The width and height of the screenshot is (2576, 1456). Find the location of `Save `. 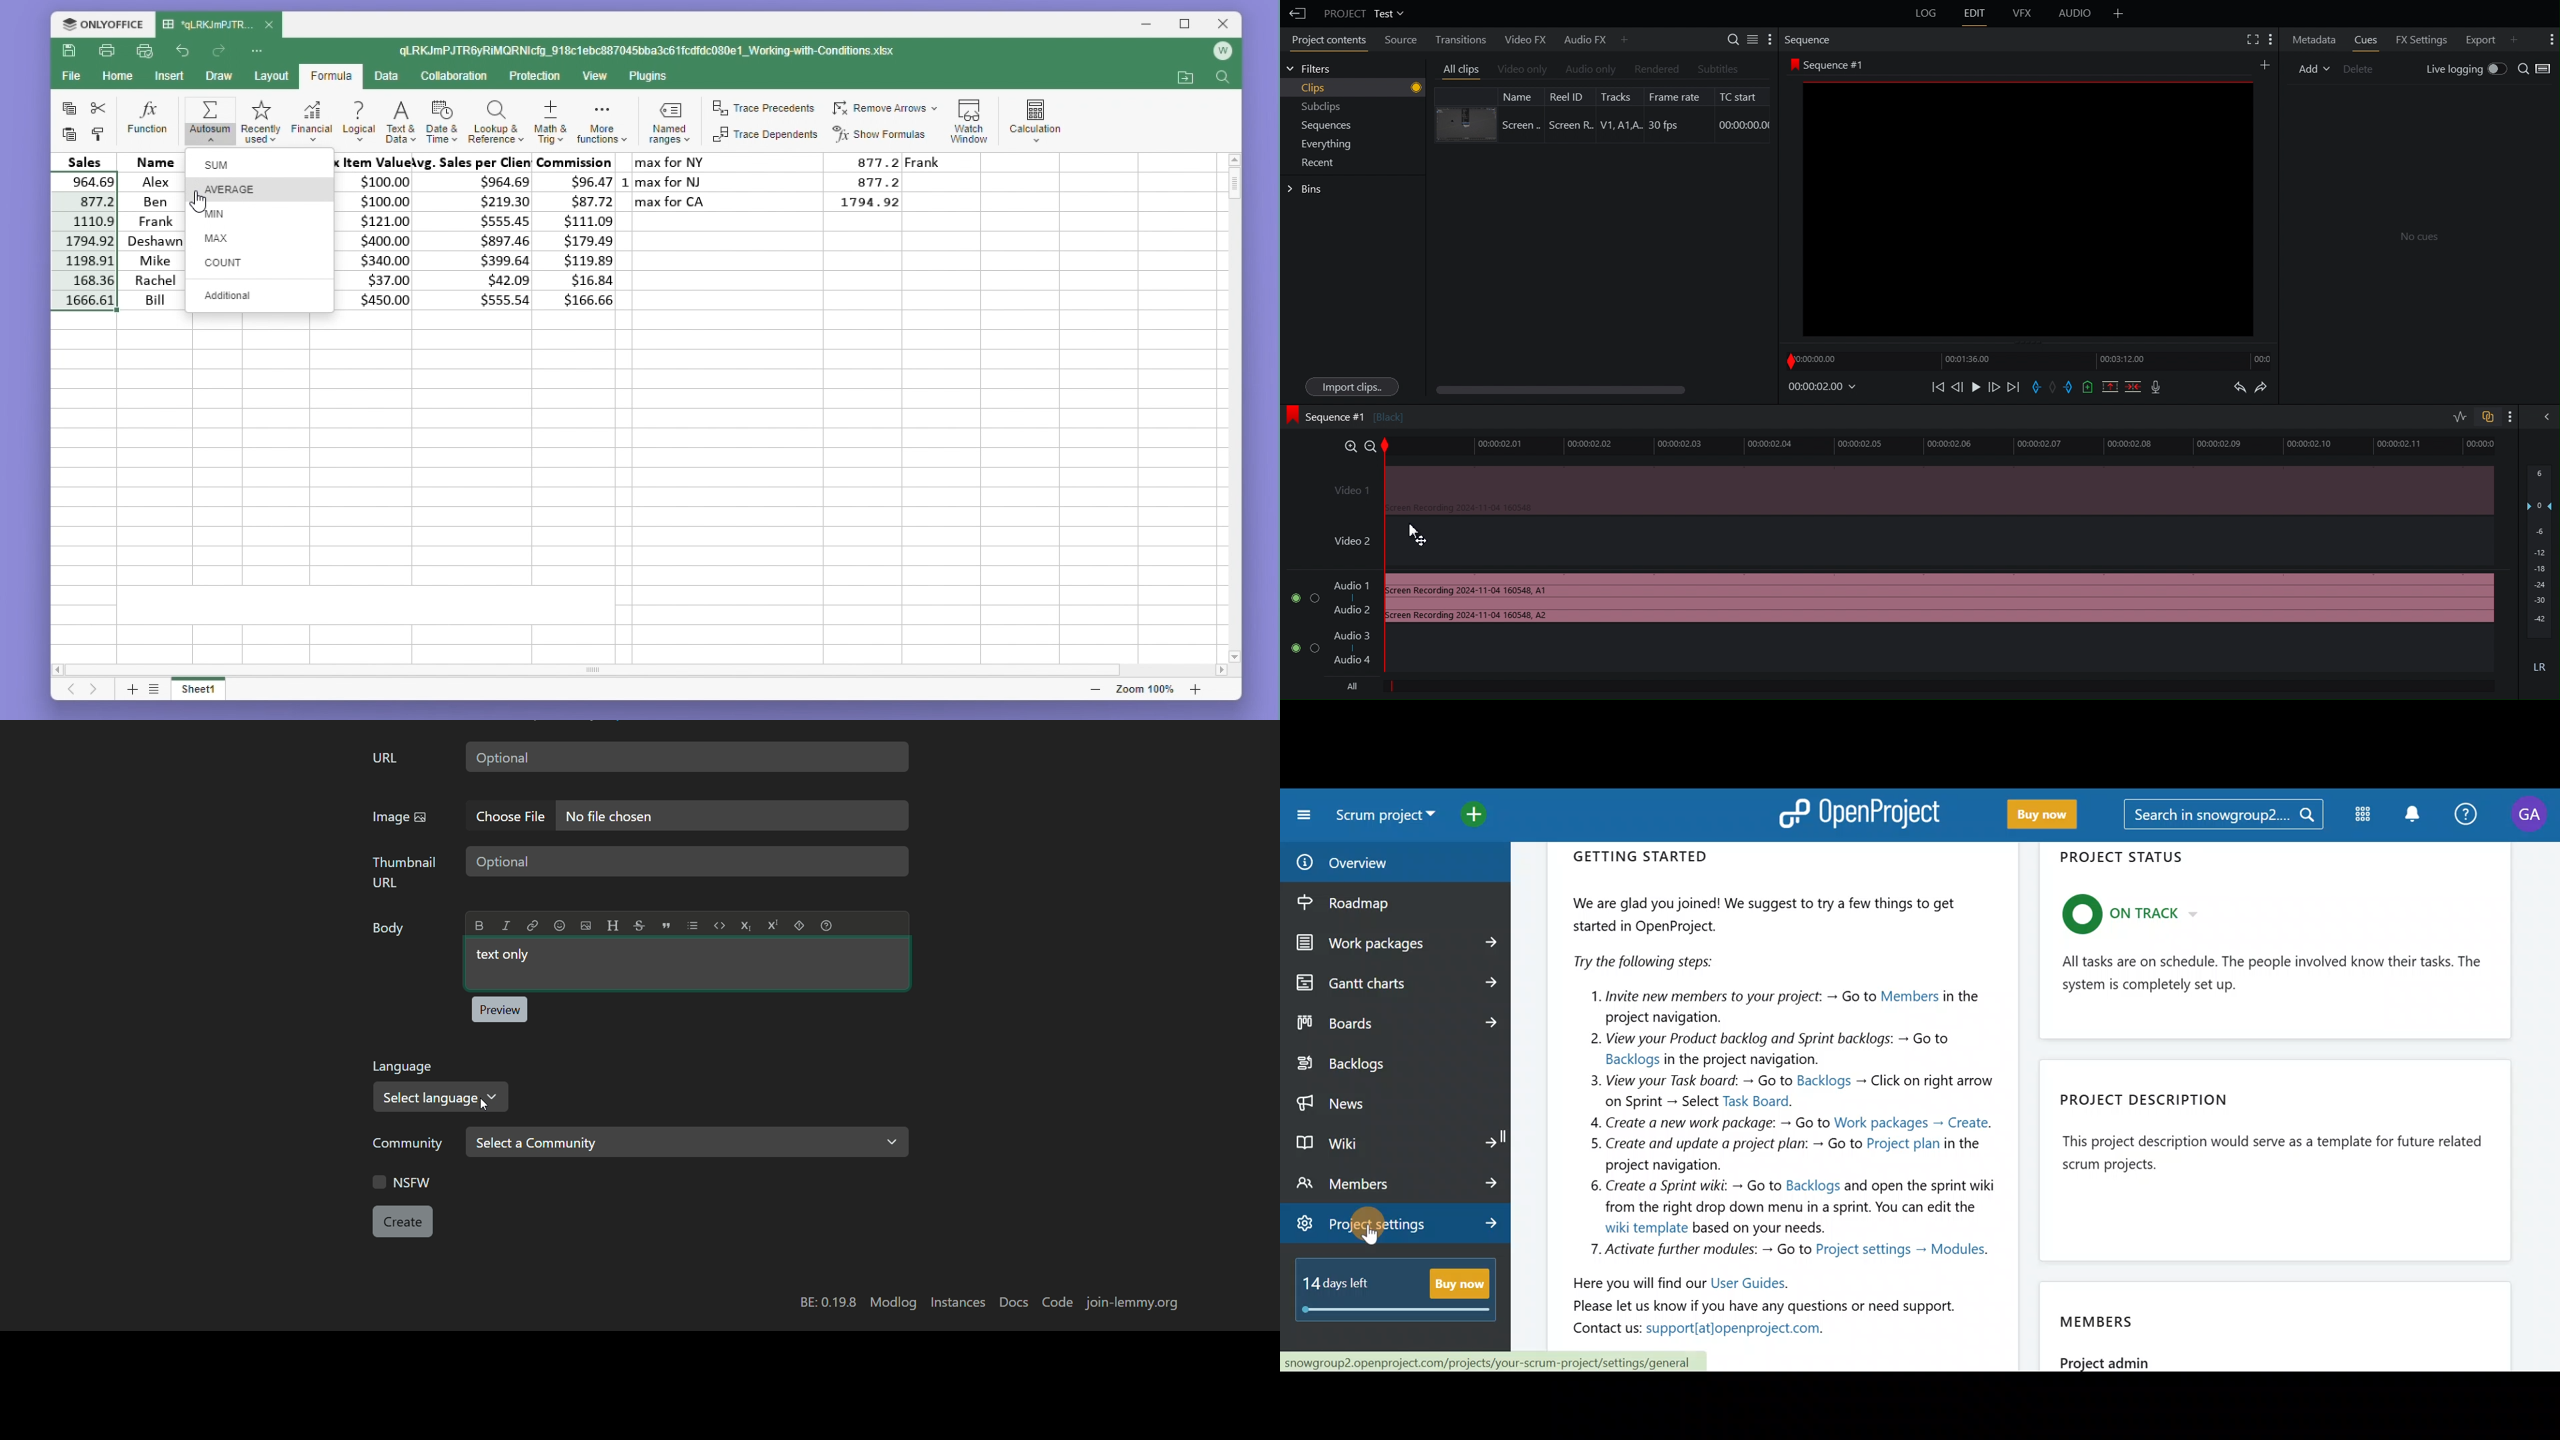

Save  is located at coordinates (68, 50).